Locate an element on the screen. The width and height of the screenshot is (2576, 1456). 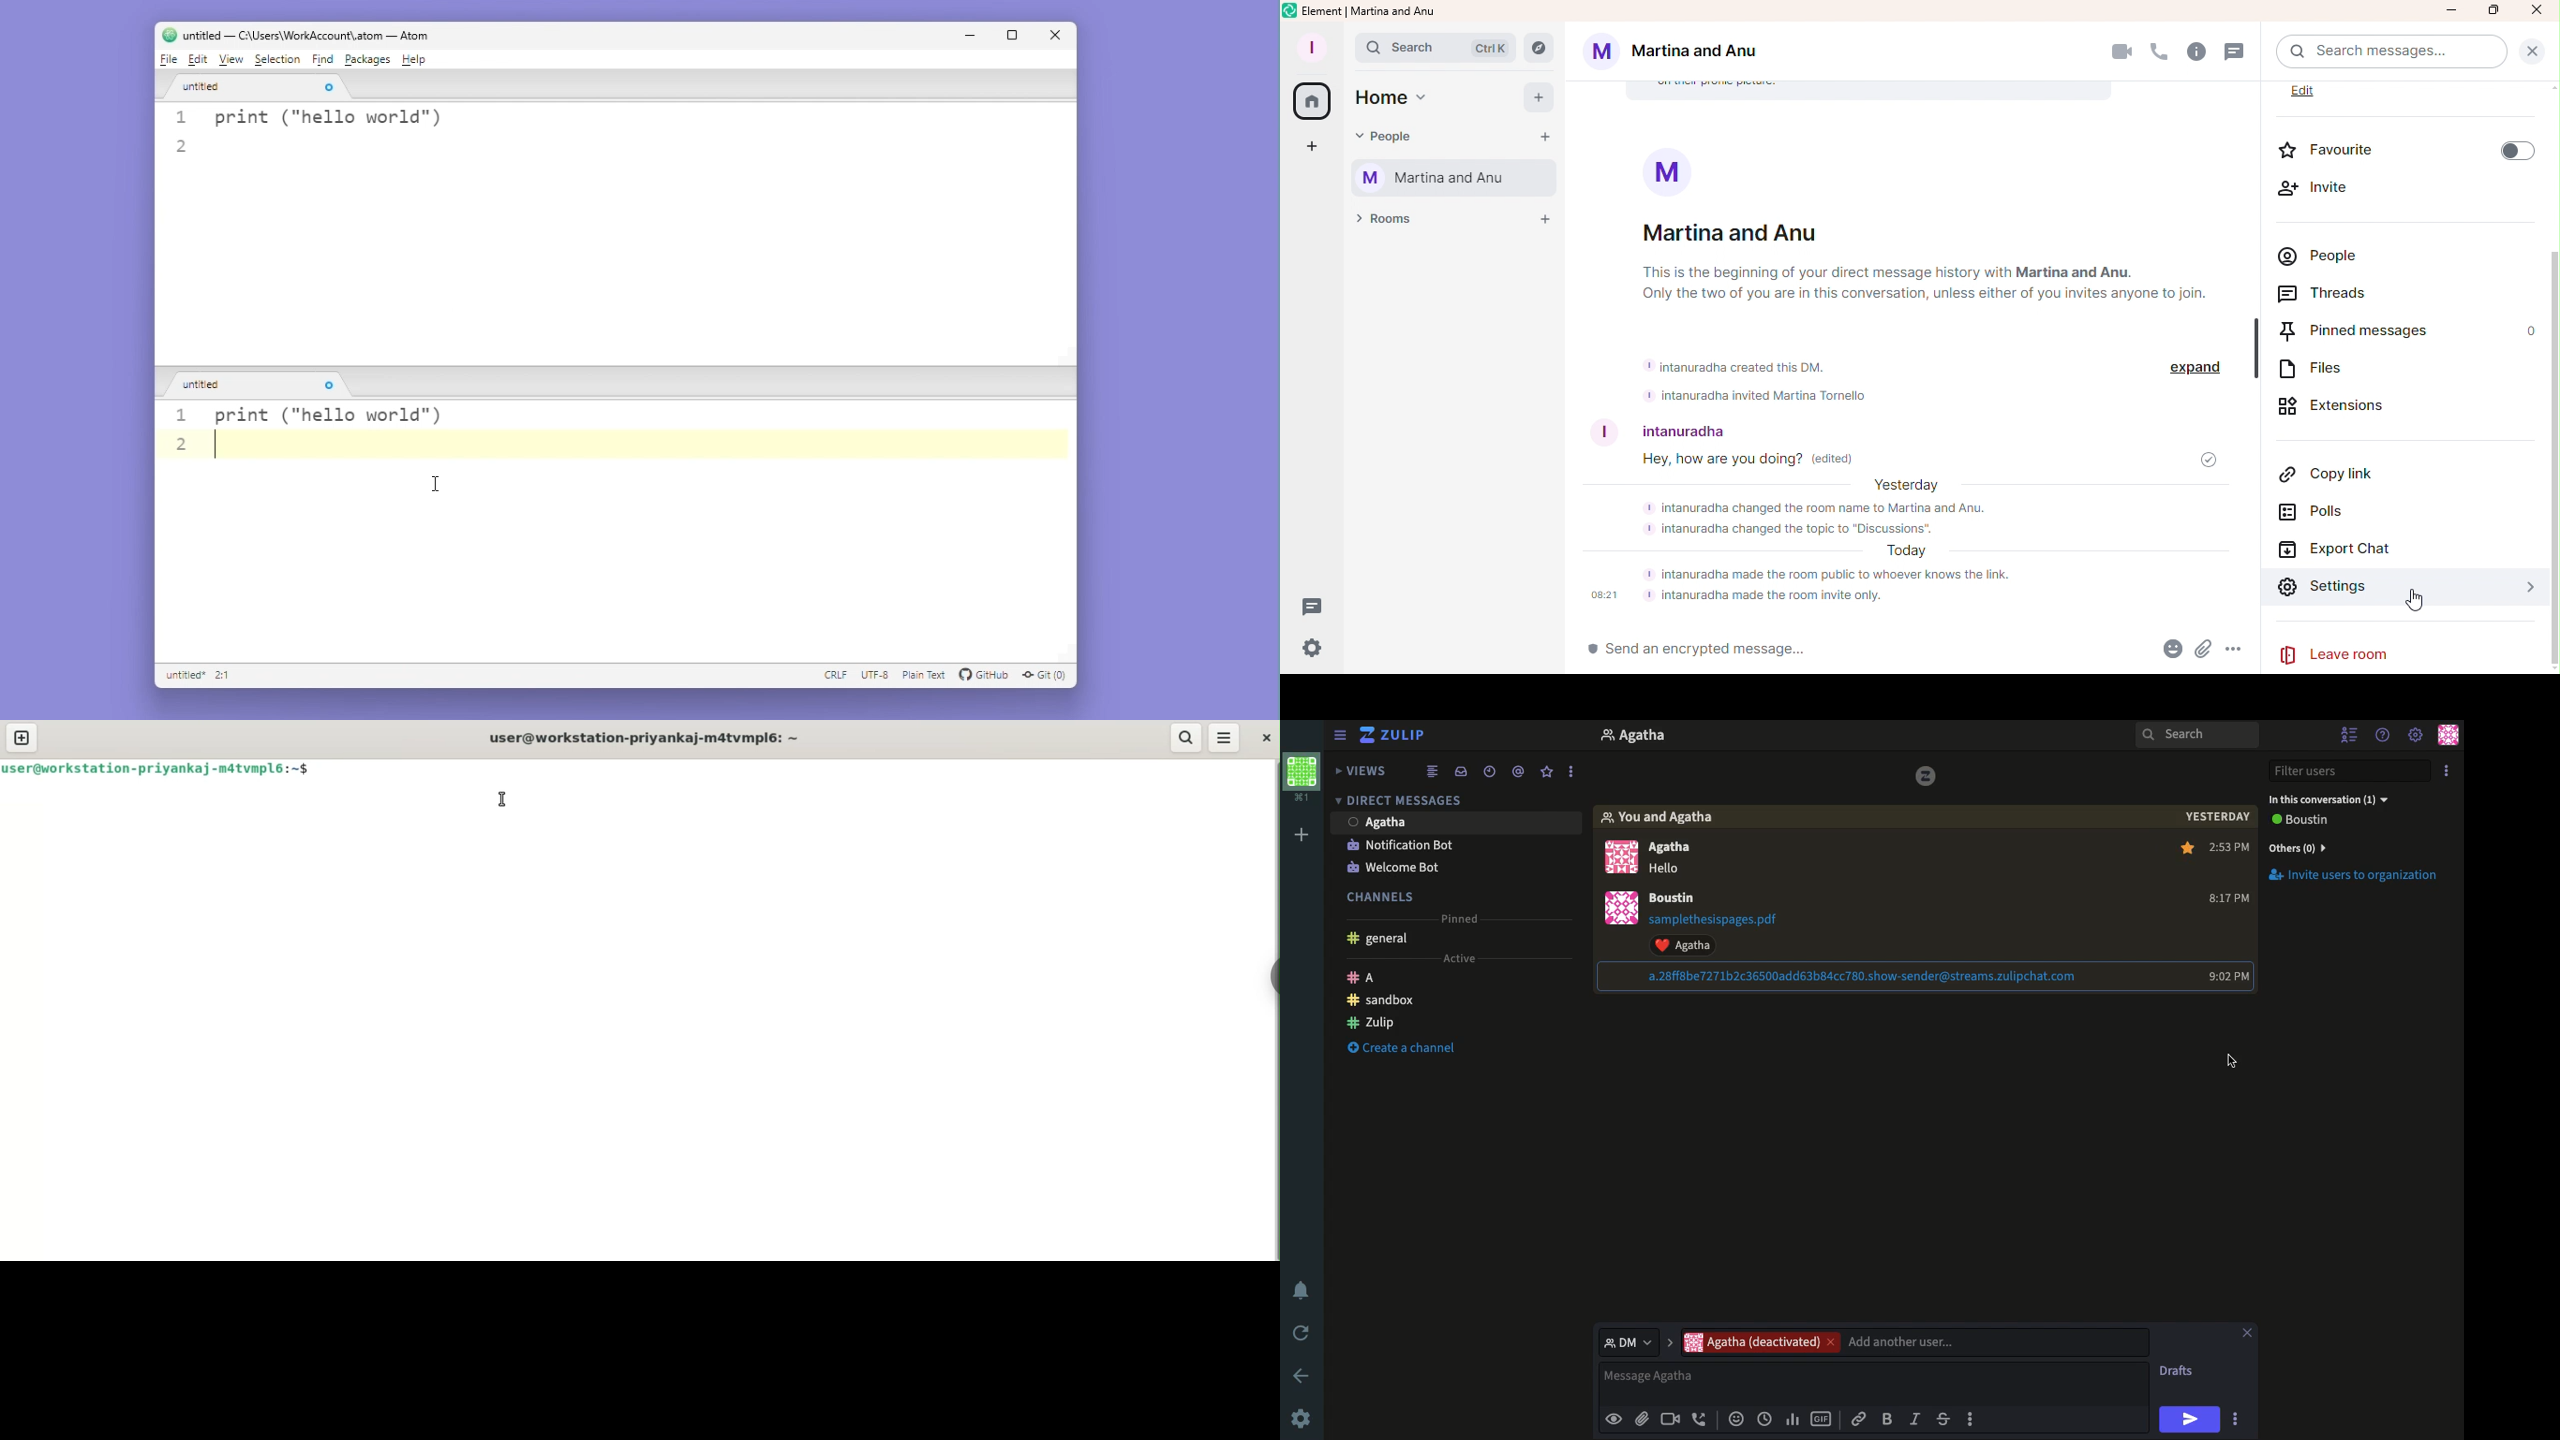
Settings is located at coordinates (2417, 735).